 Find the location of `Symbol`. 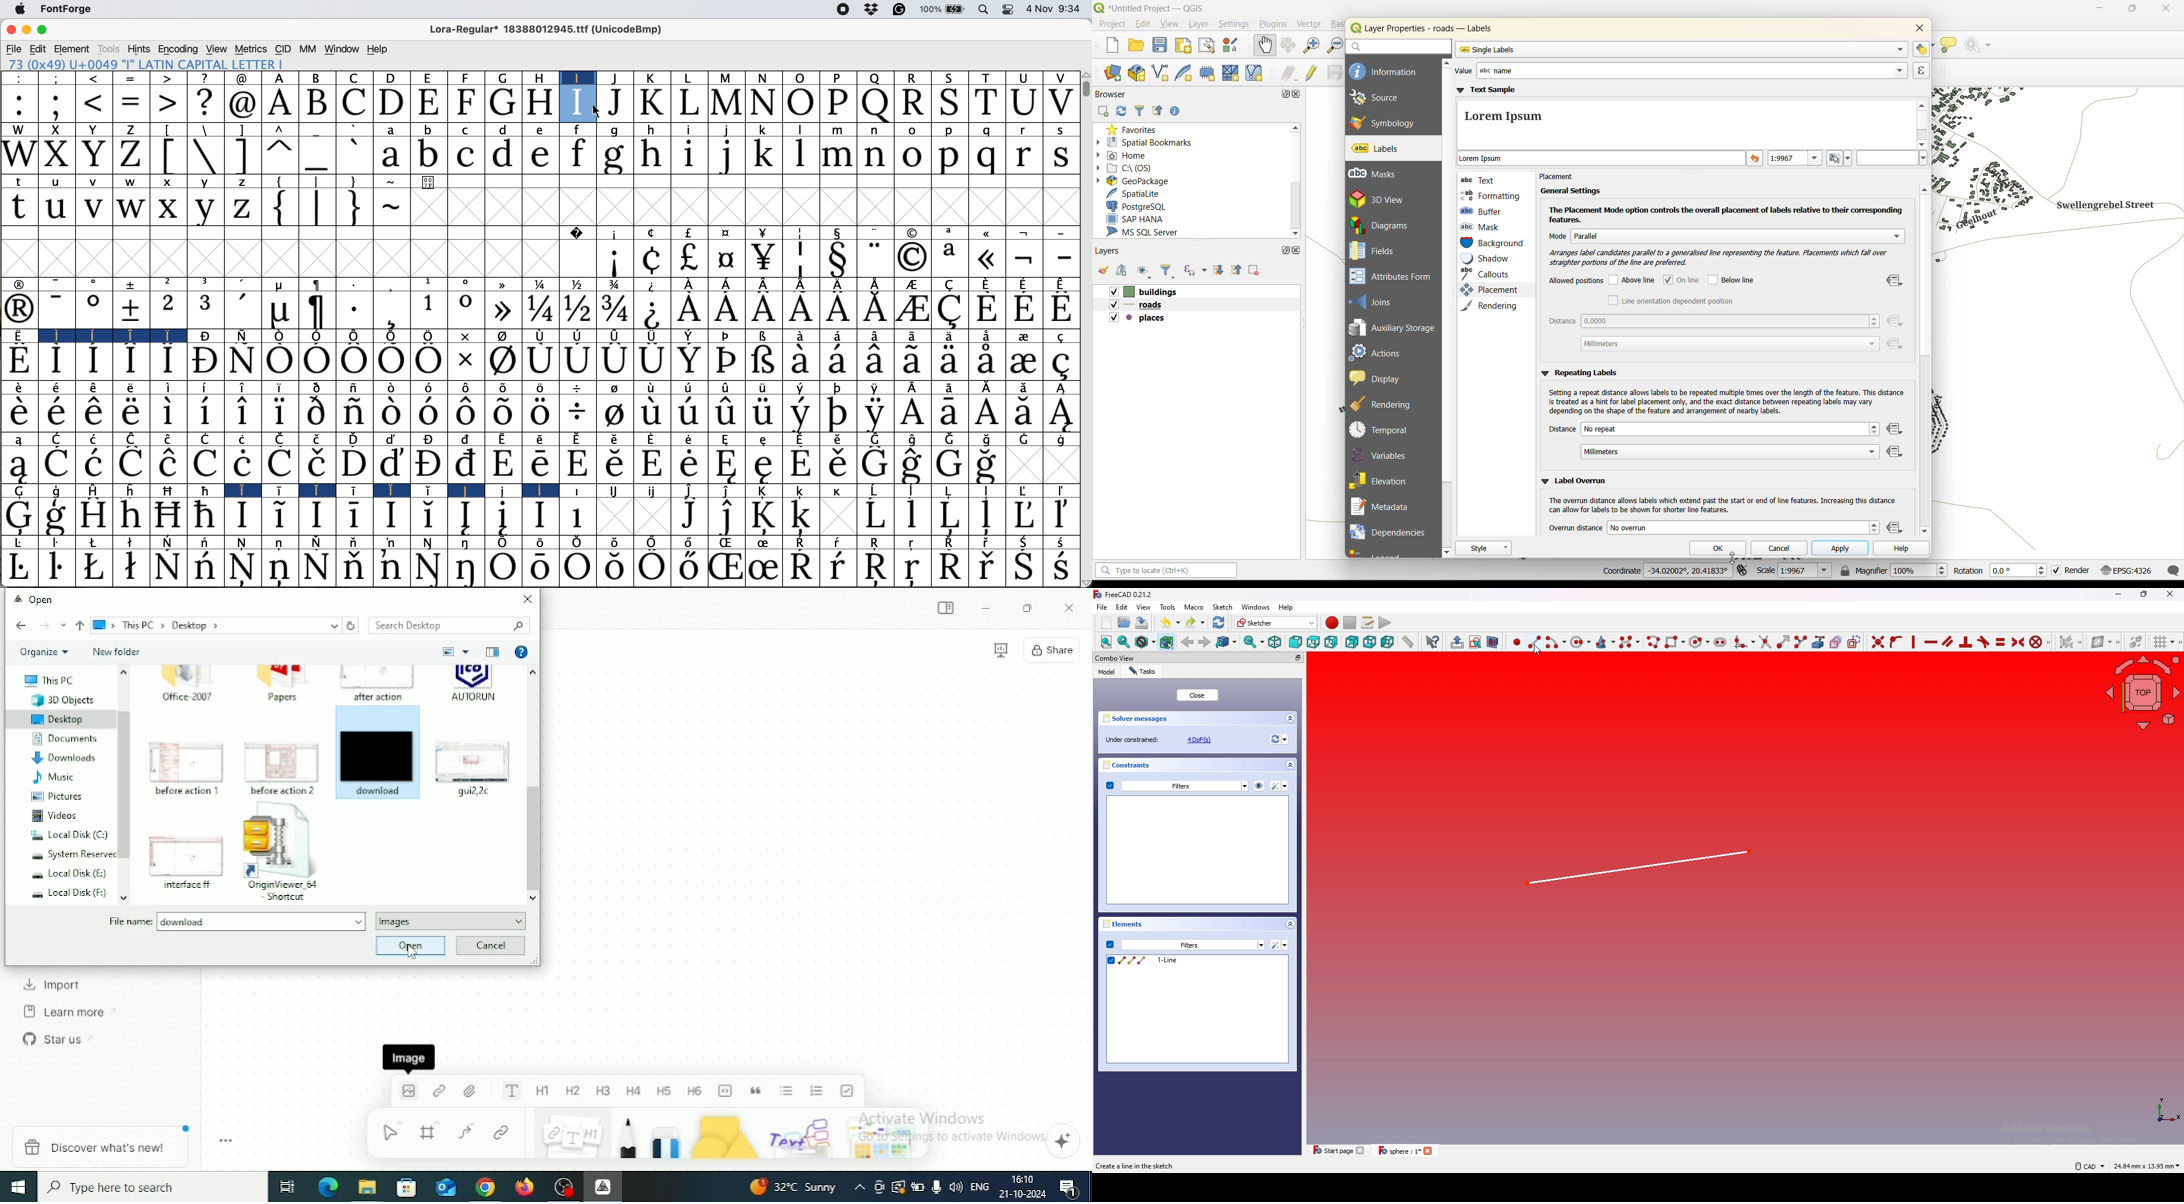

Symbol is located at coordinates (358, 491).